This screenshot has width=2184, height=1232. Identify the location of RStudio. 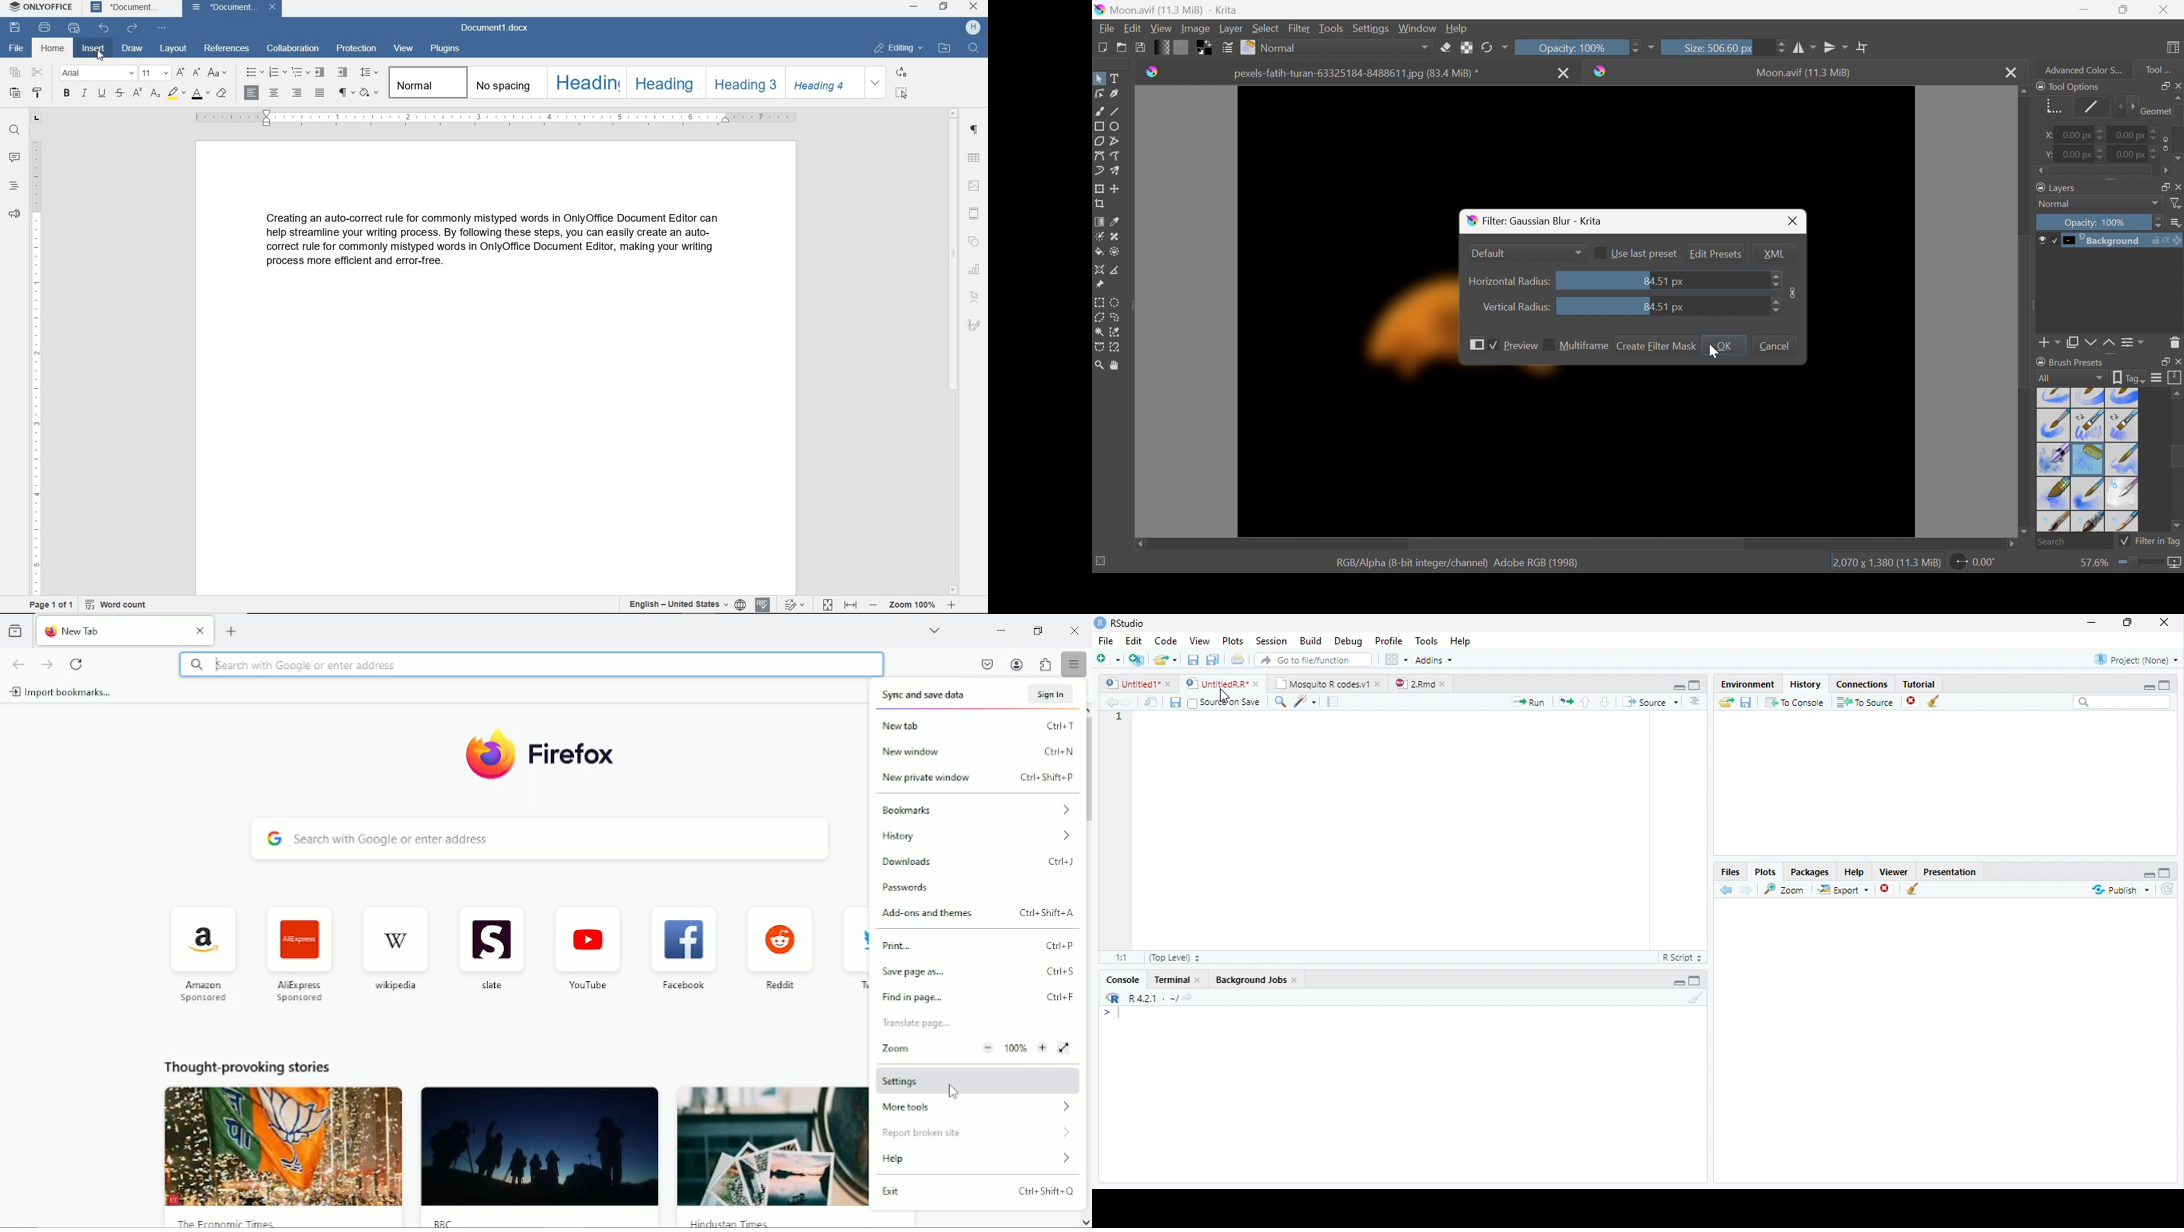
(1120, 623).